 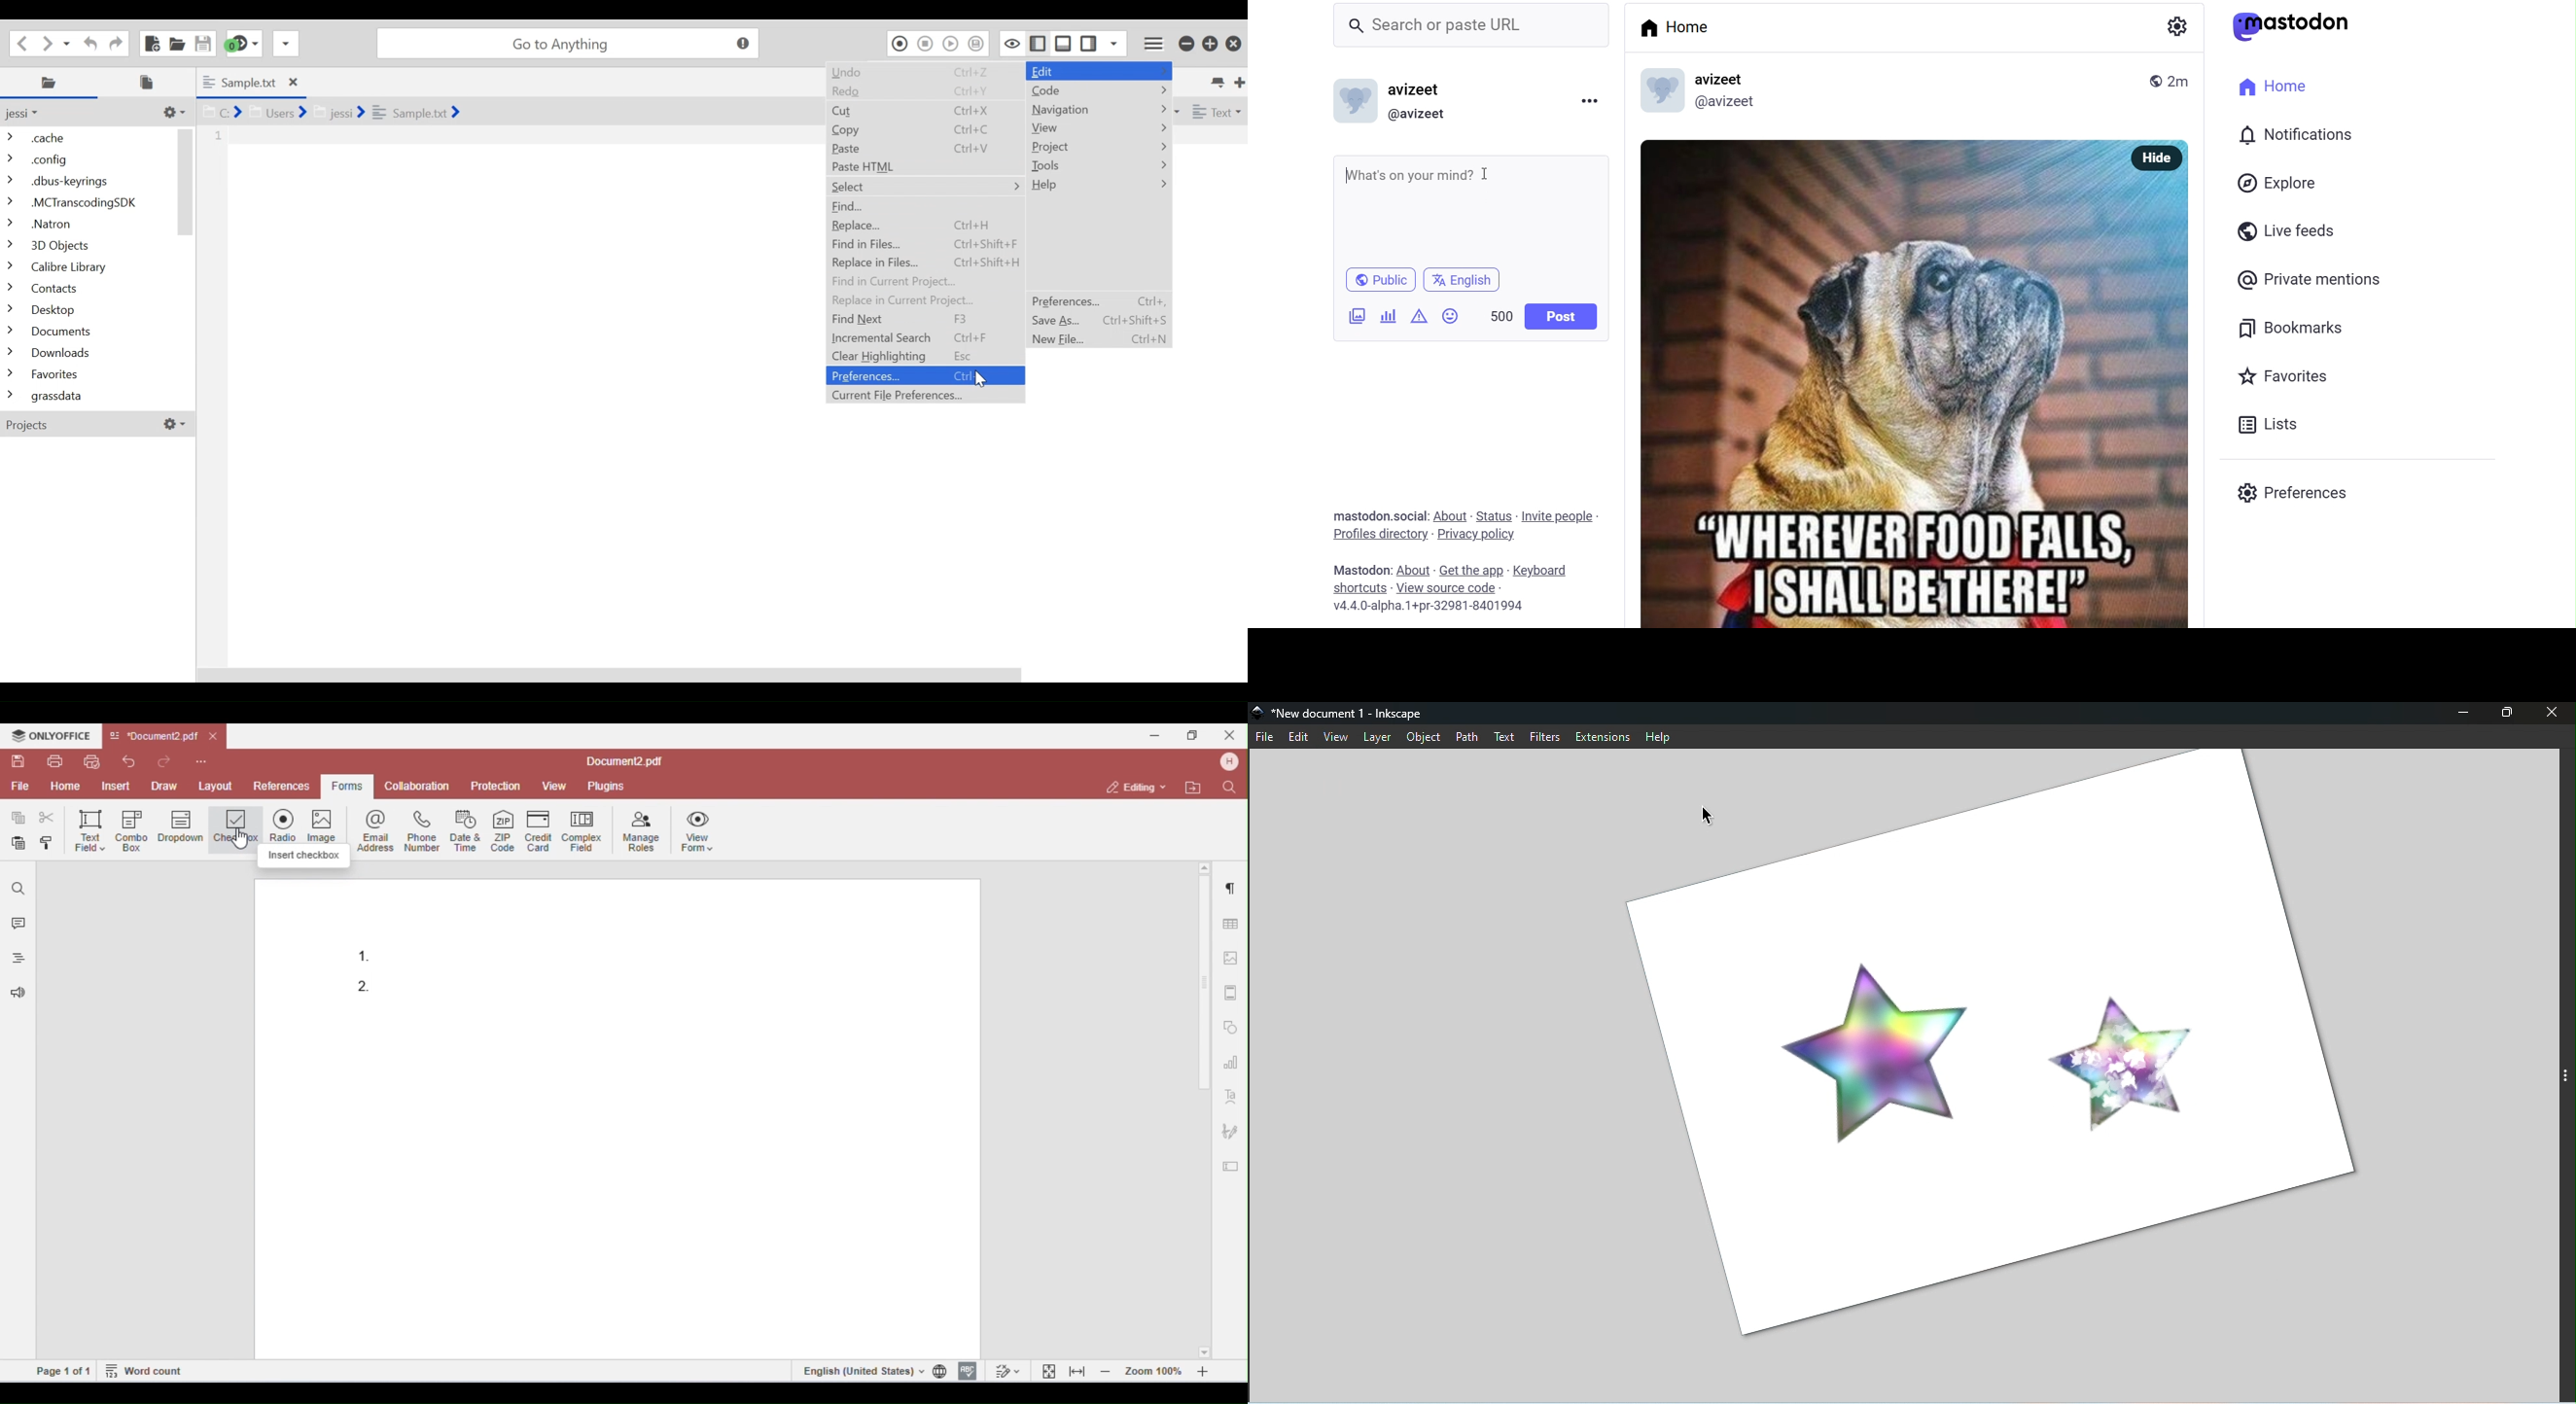 I want to click on Show/Hide Bottom Pane, so click(x=1064, y=43).